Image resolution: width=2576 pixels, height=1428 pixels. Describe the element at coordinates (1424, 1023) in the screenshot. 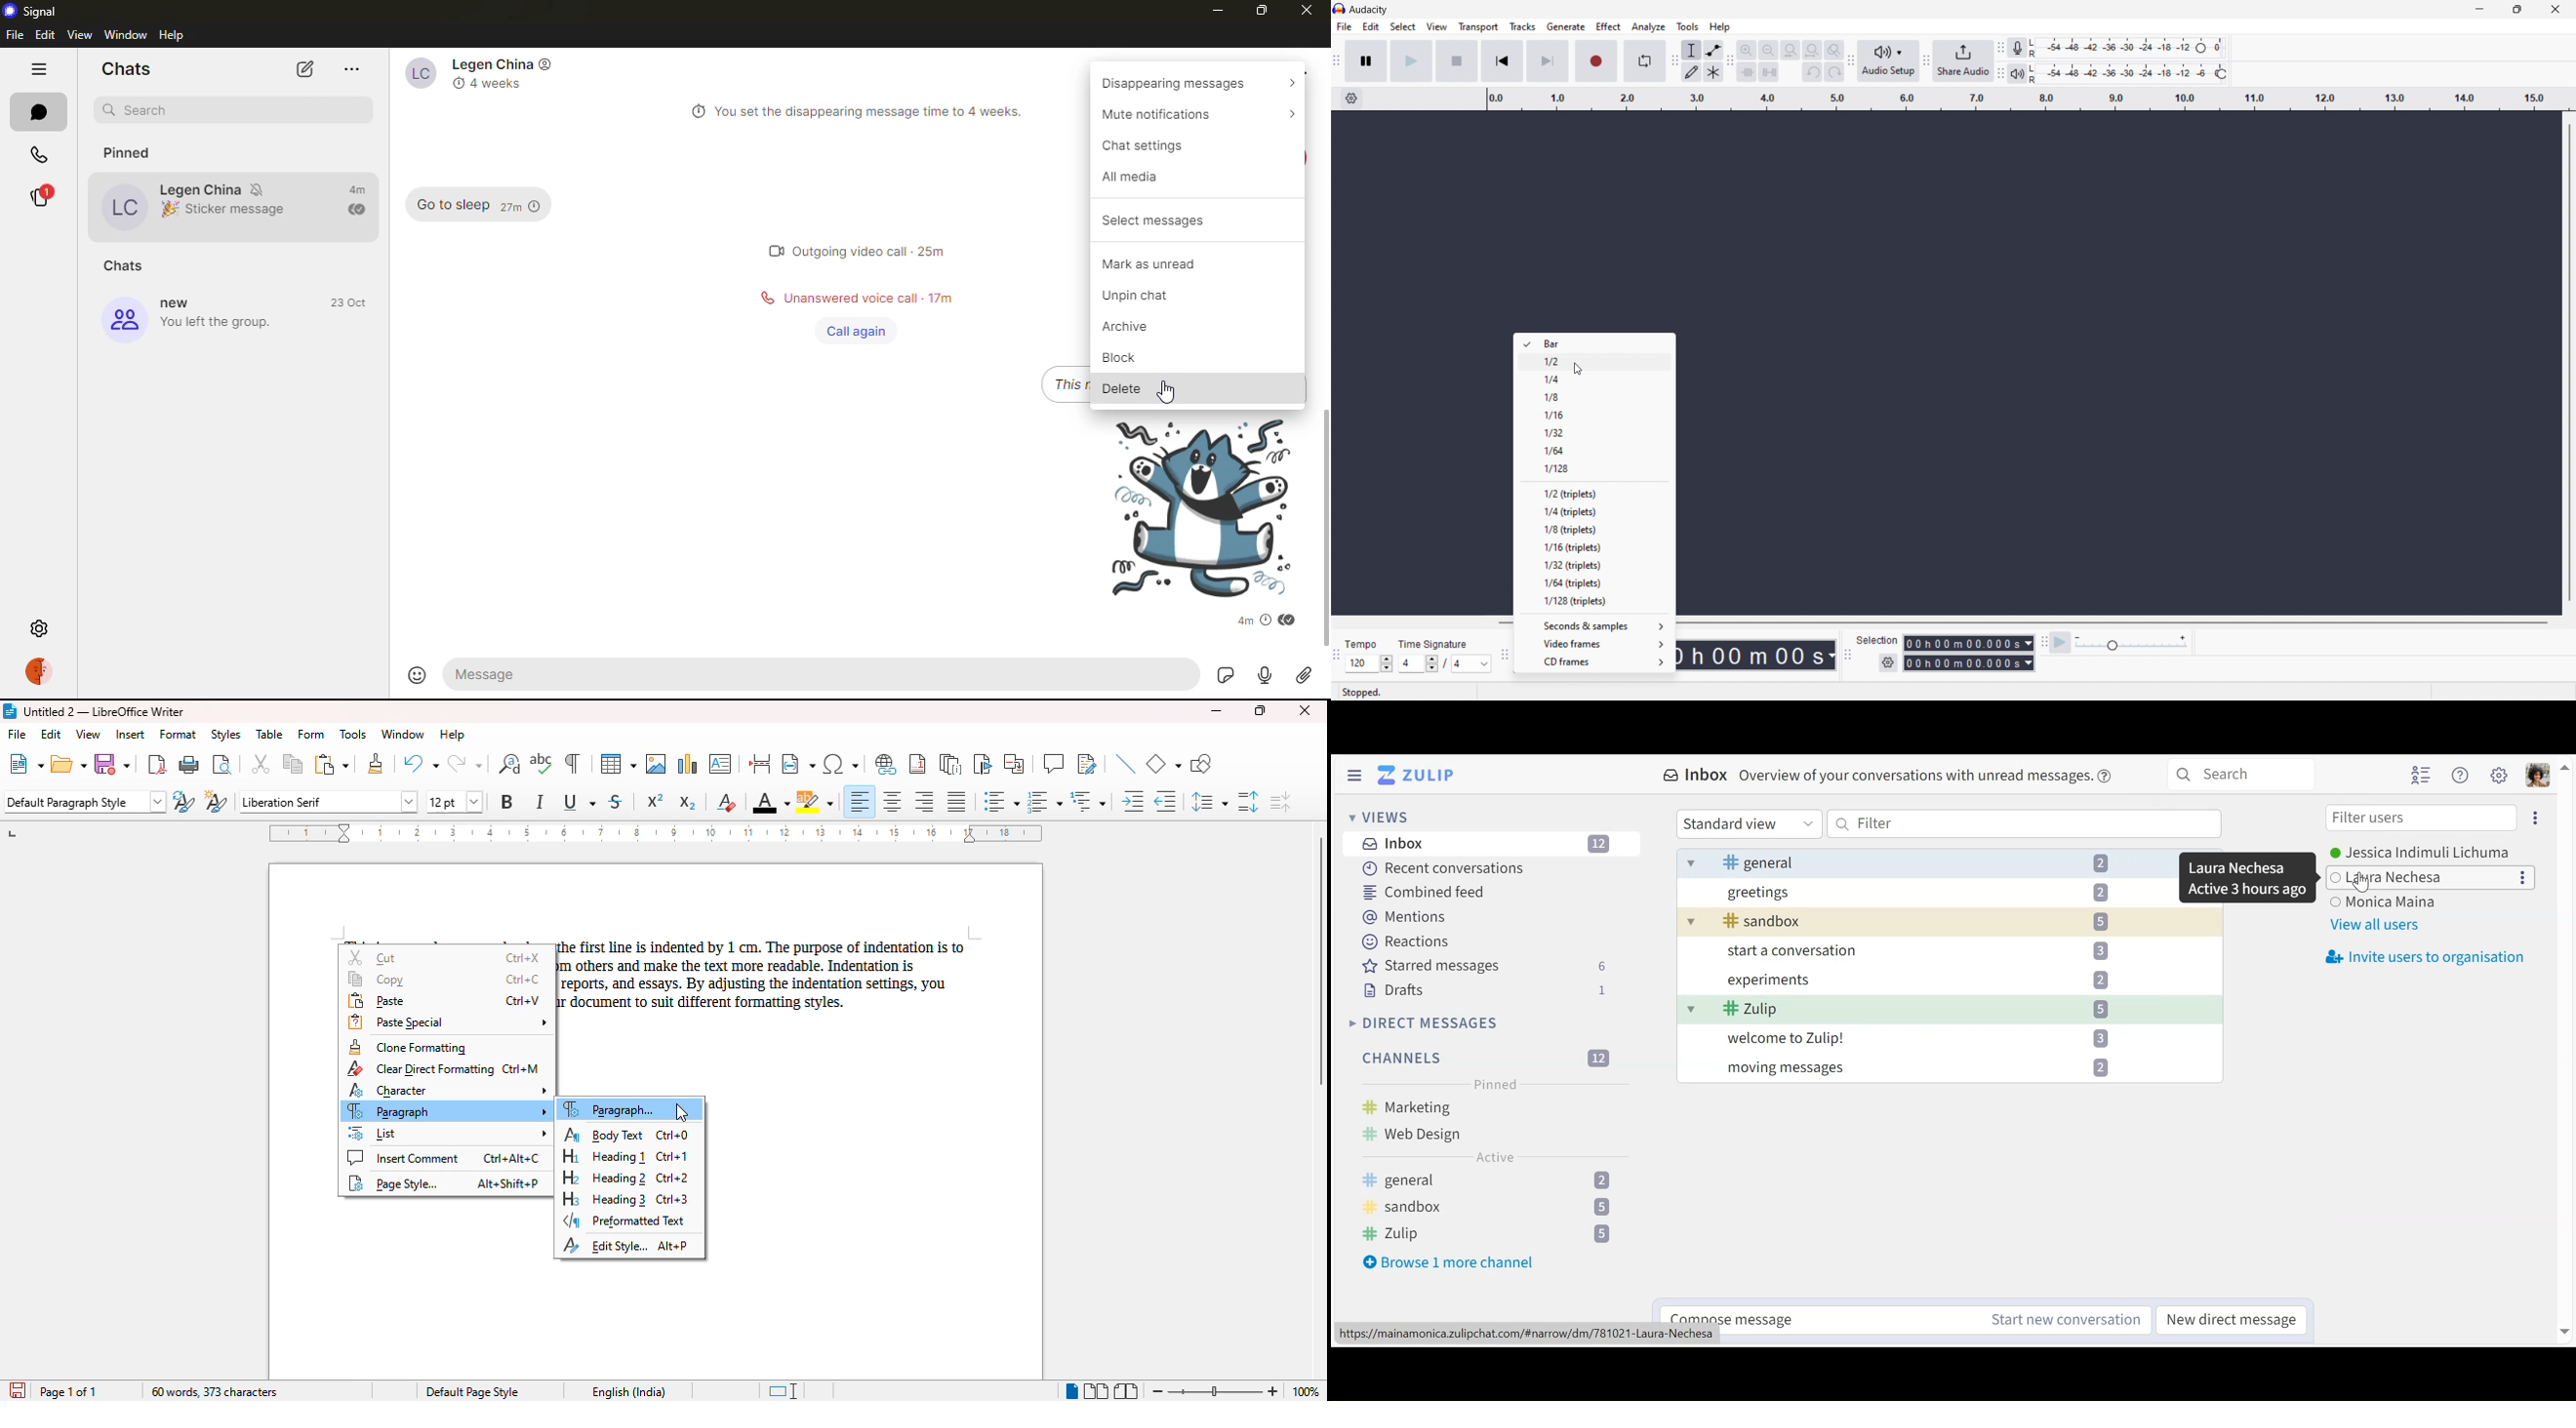

I see `Direct Messages` at that location.